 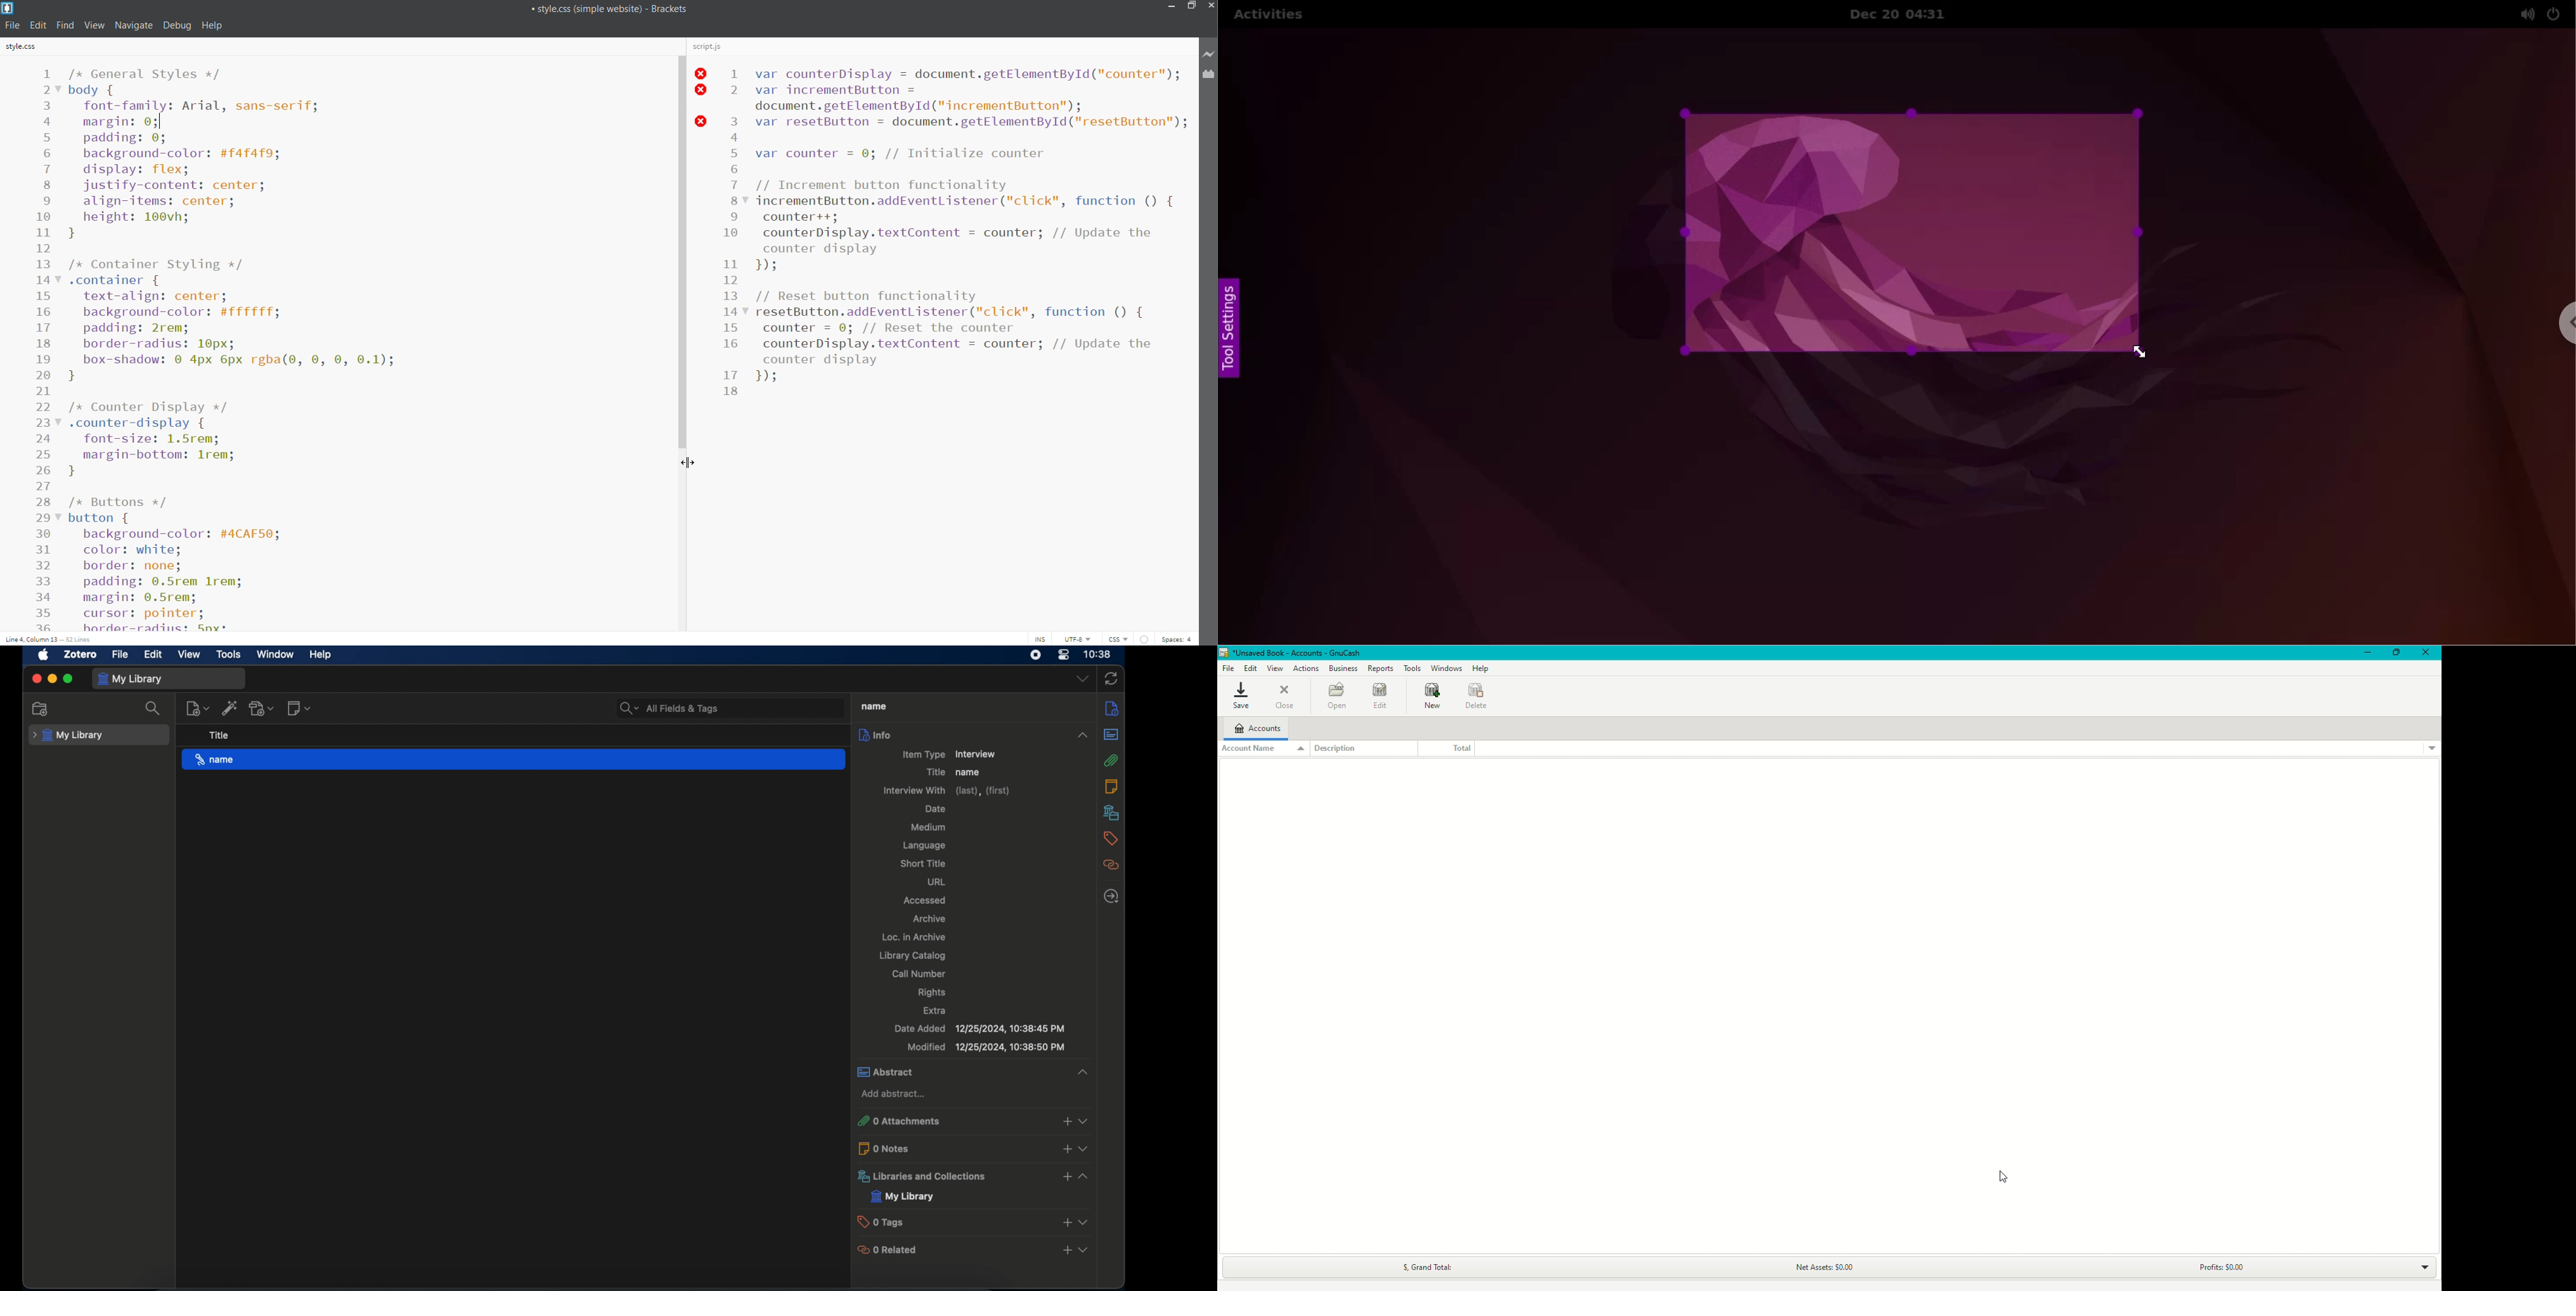 What do you see at coordinates (1112, 865) in the screenshot?
I see `related` at bounding box center [1112, 865].